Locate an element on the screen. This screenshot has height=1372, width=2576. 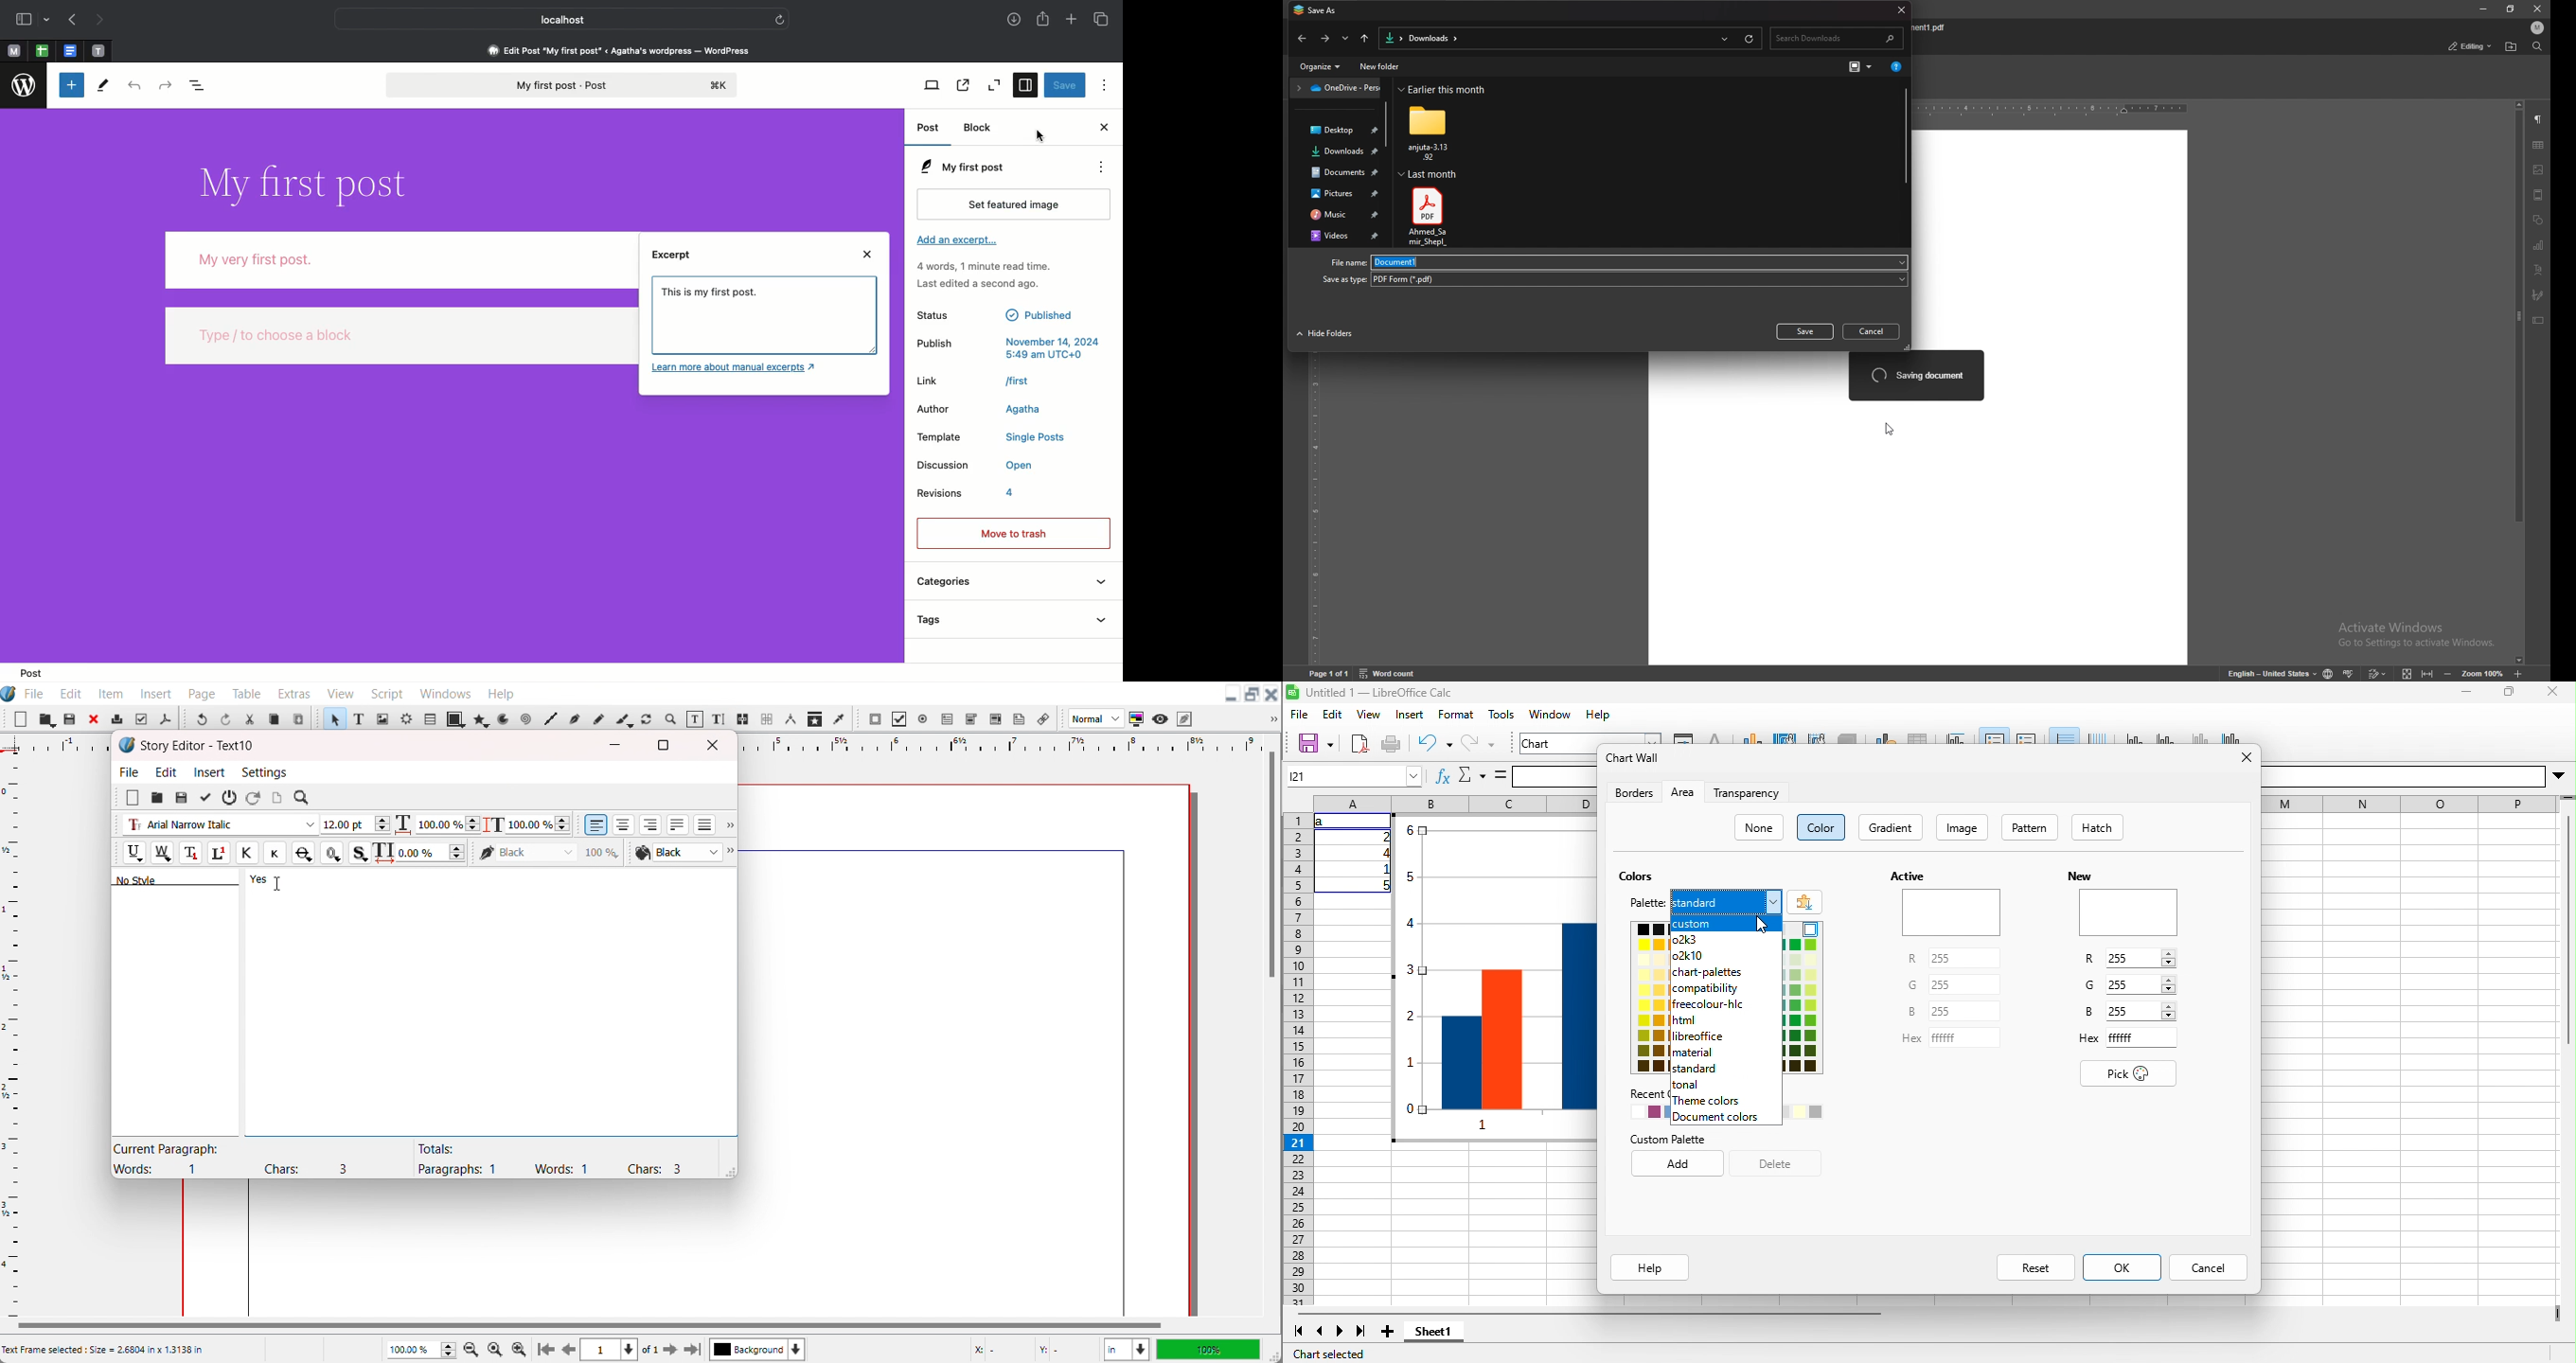
upto desktop is located at coordinates (1365, 38).